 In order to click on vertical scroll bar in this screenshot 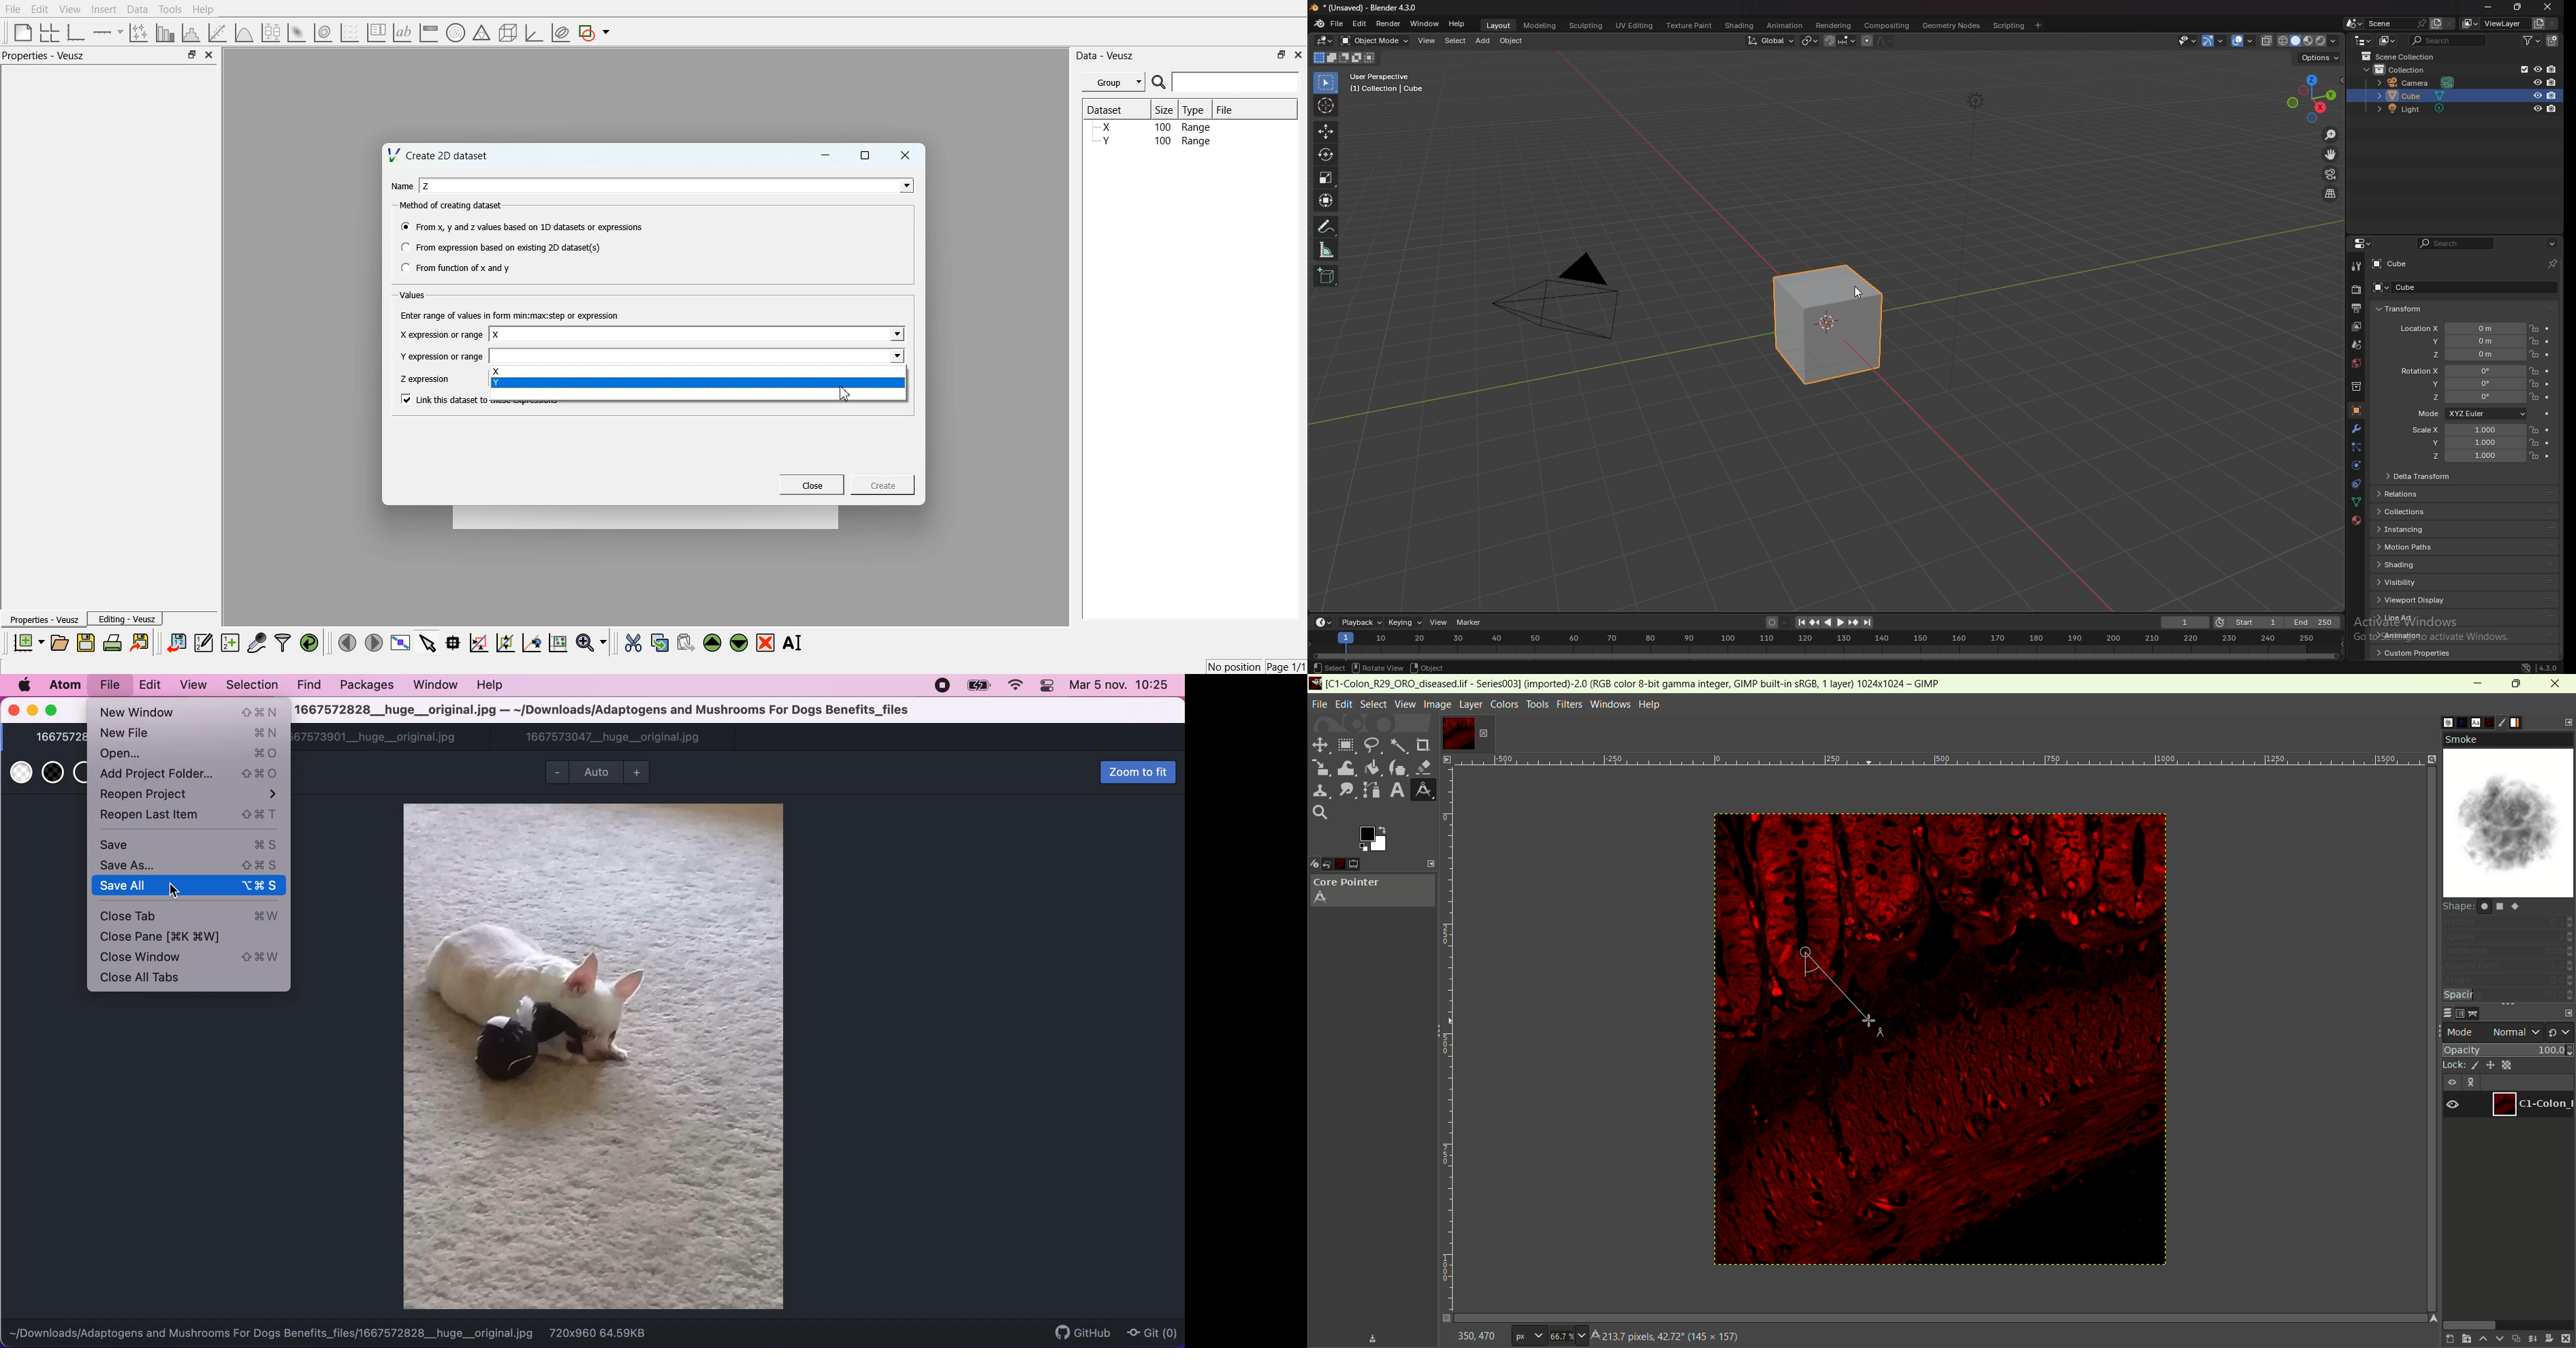, I will do `click(2423, 898)`.